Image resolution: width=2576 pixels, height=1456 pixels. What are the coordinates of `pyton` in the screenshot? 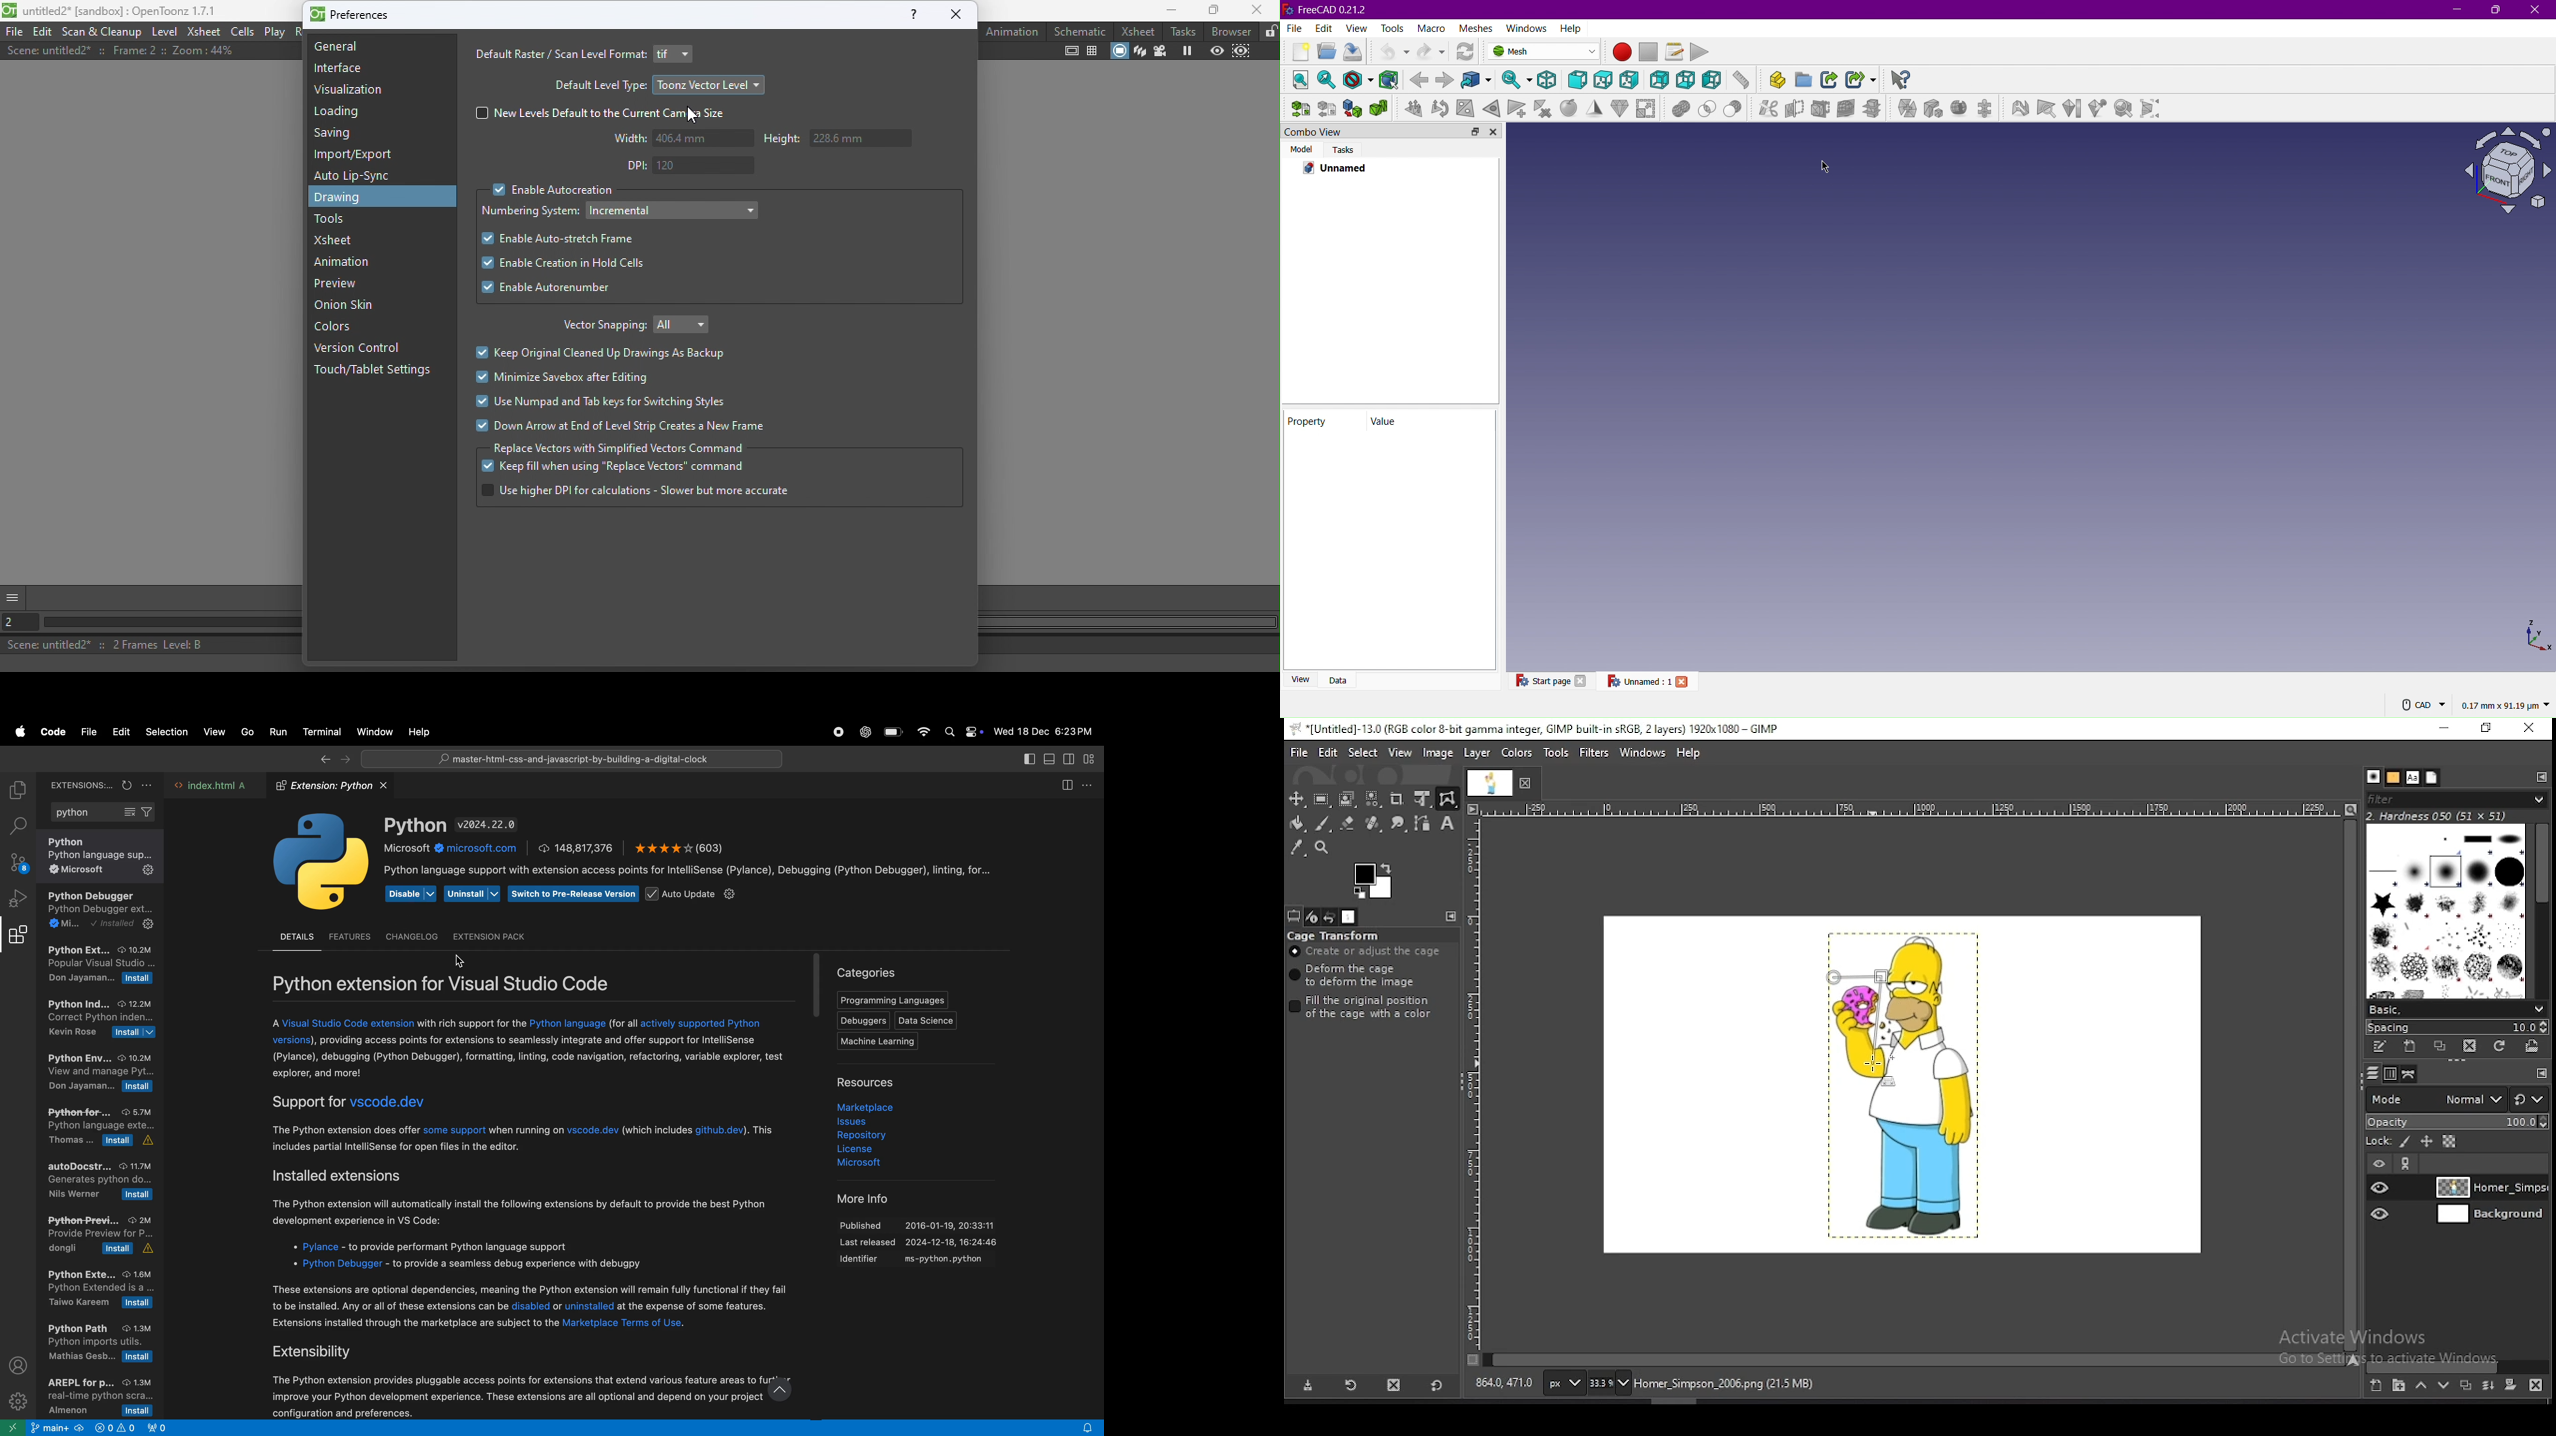 It's located at (416, 825).